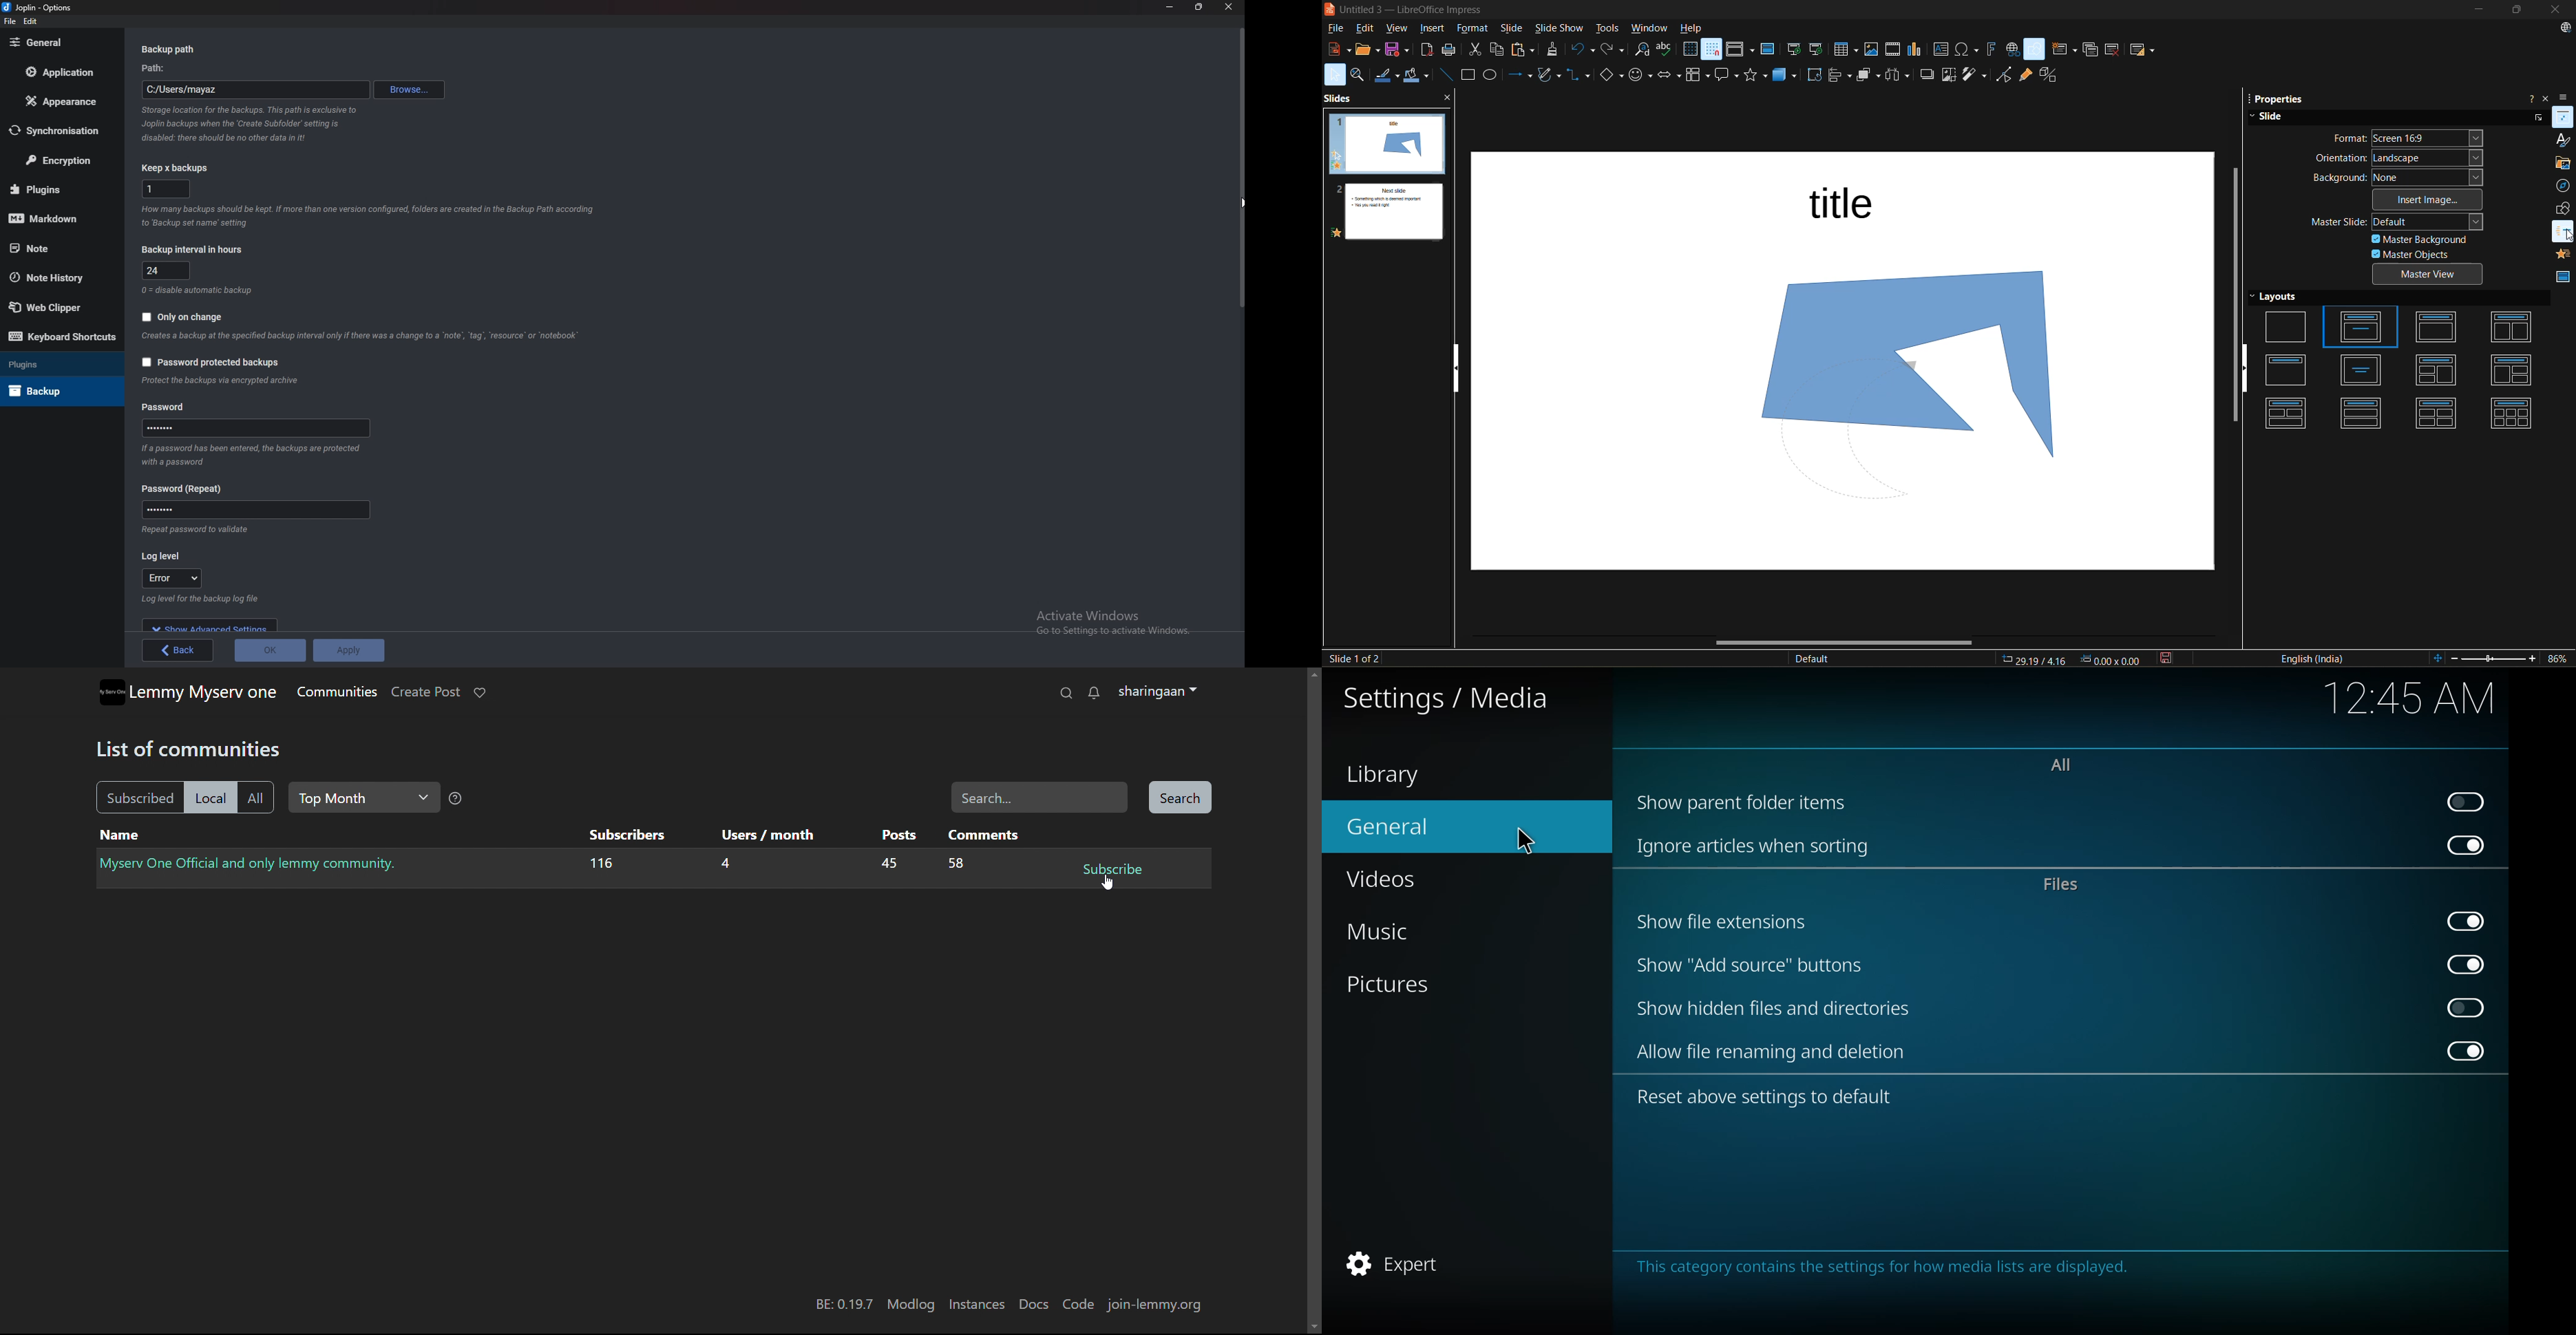  What do you see at coordinates (1615, 50) in the screenshot?
I see `redo` at bounding box center [1615, 50].